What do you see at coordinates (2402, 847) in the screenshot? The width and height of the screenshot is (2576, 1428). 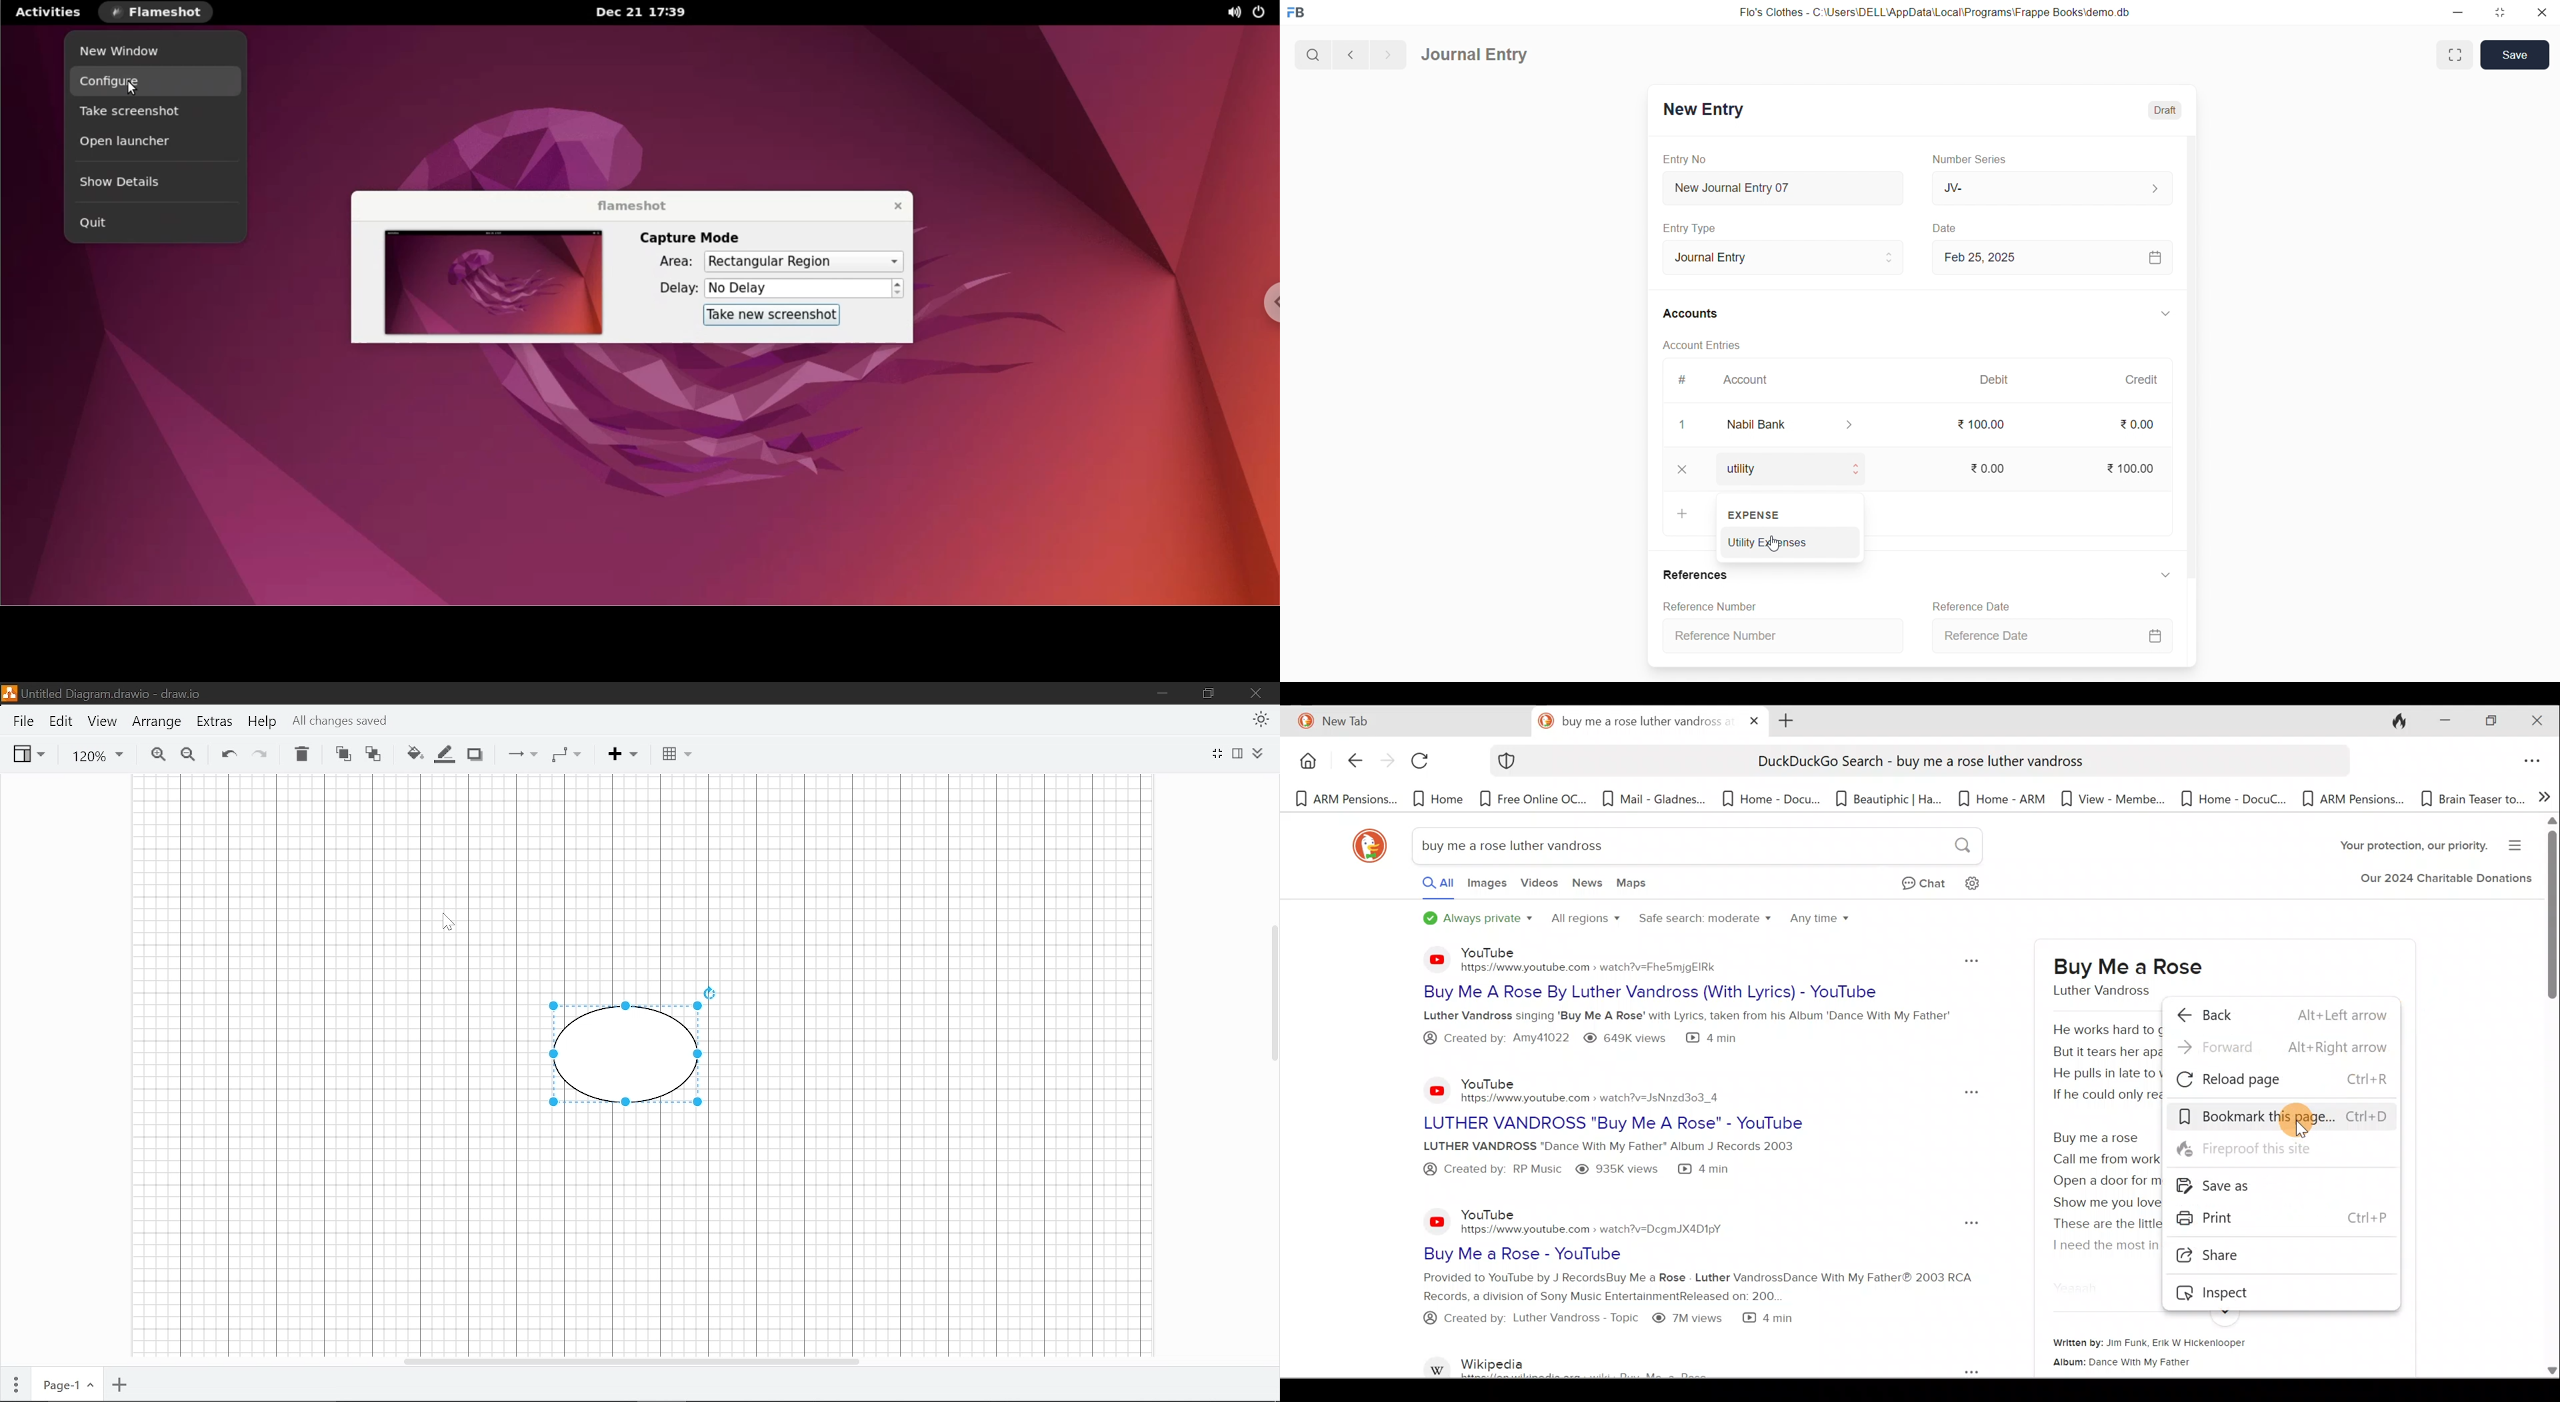 I see `Your protection, our charity` at bounding box center [2402, 847].